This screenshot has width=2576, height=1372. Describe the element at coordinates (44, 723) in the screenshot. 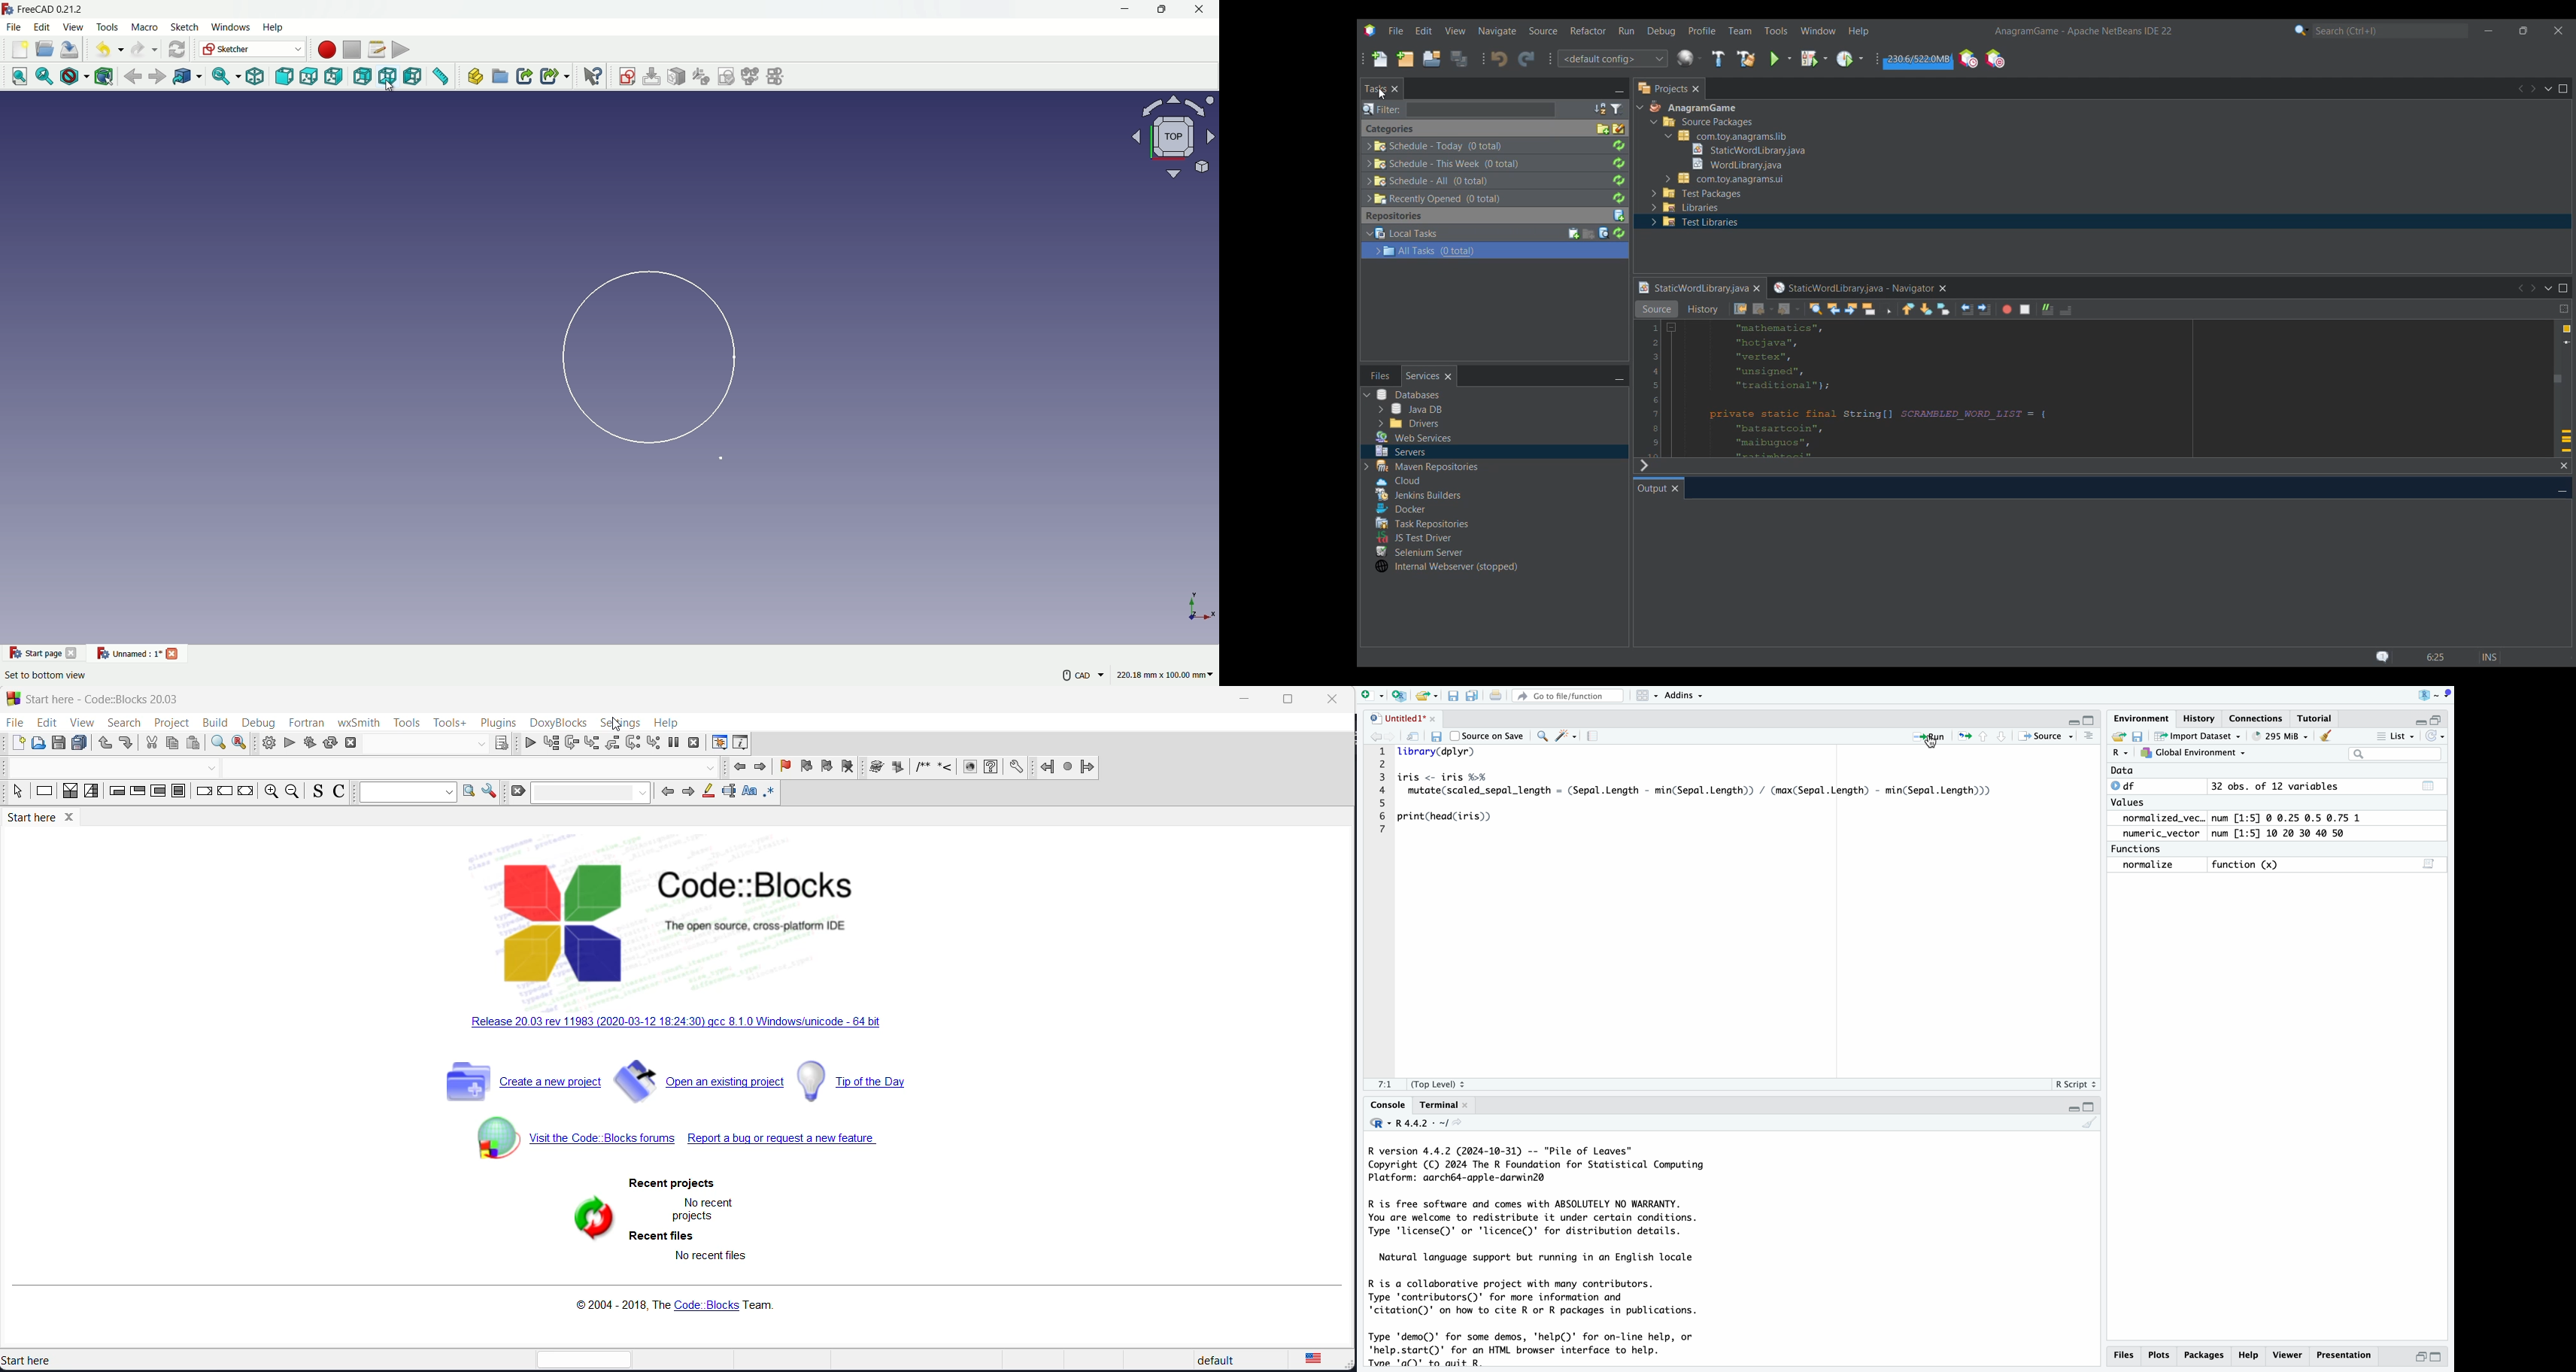

I see `edit` at that location.